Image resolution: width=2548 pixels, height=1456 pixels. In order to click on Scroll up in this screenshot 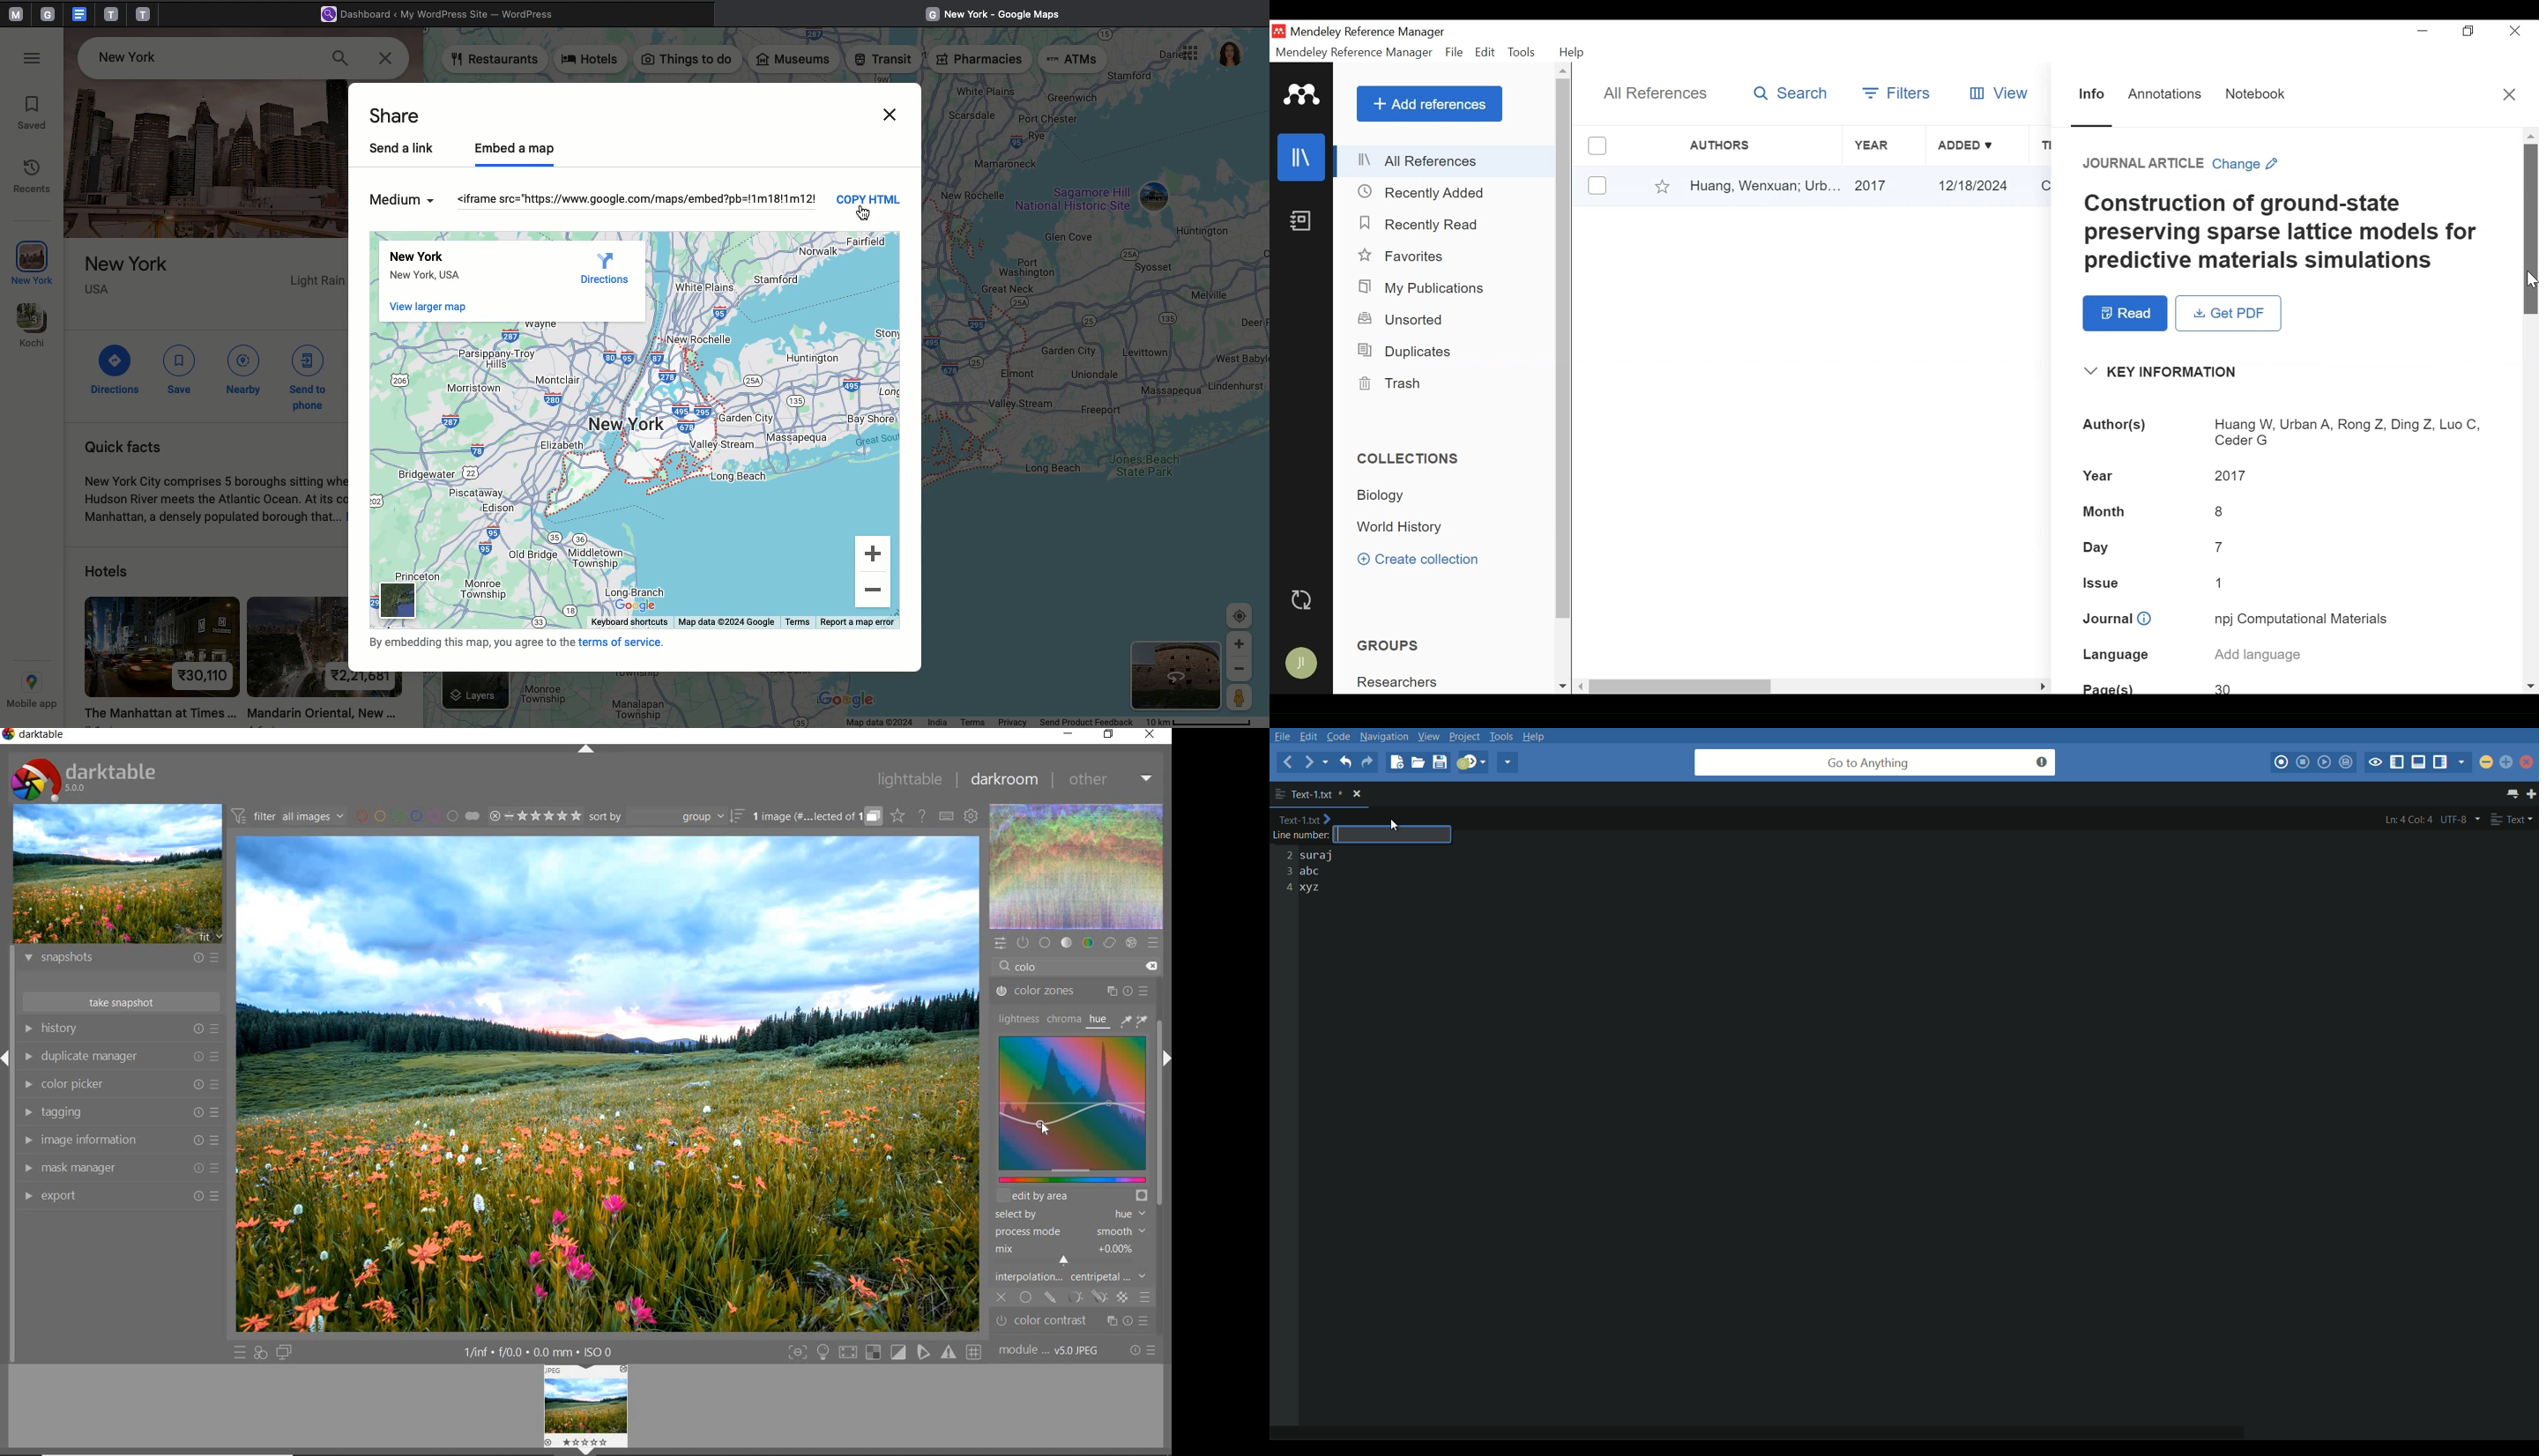, I will do `click(1564, 71)`.